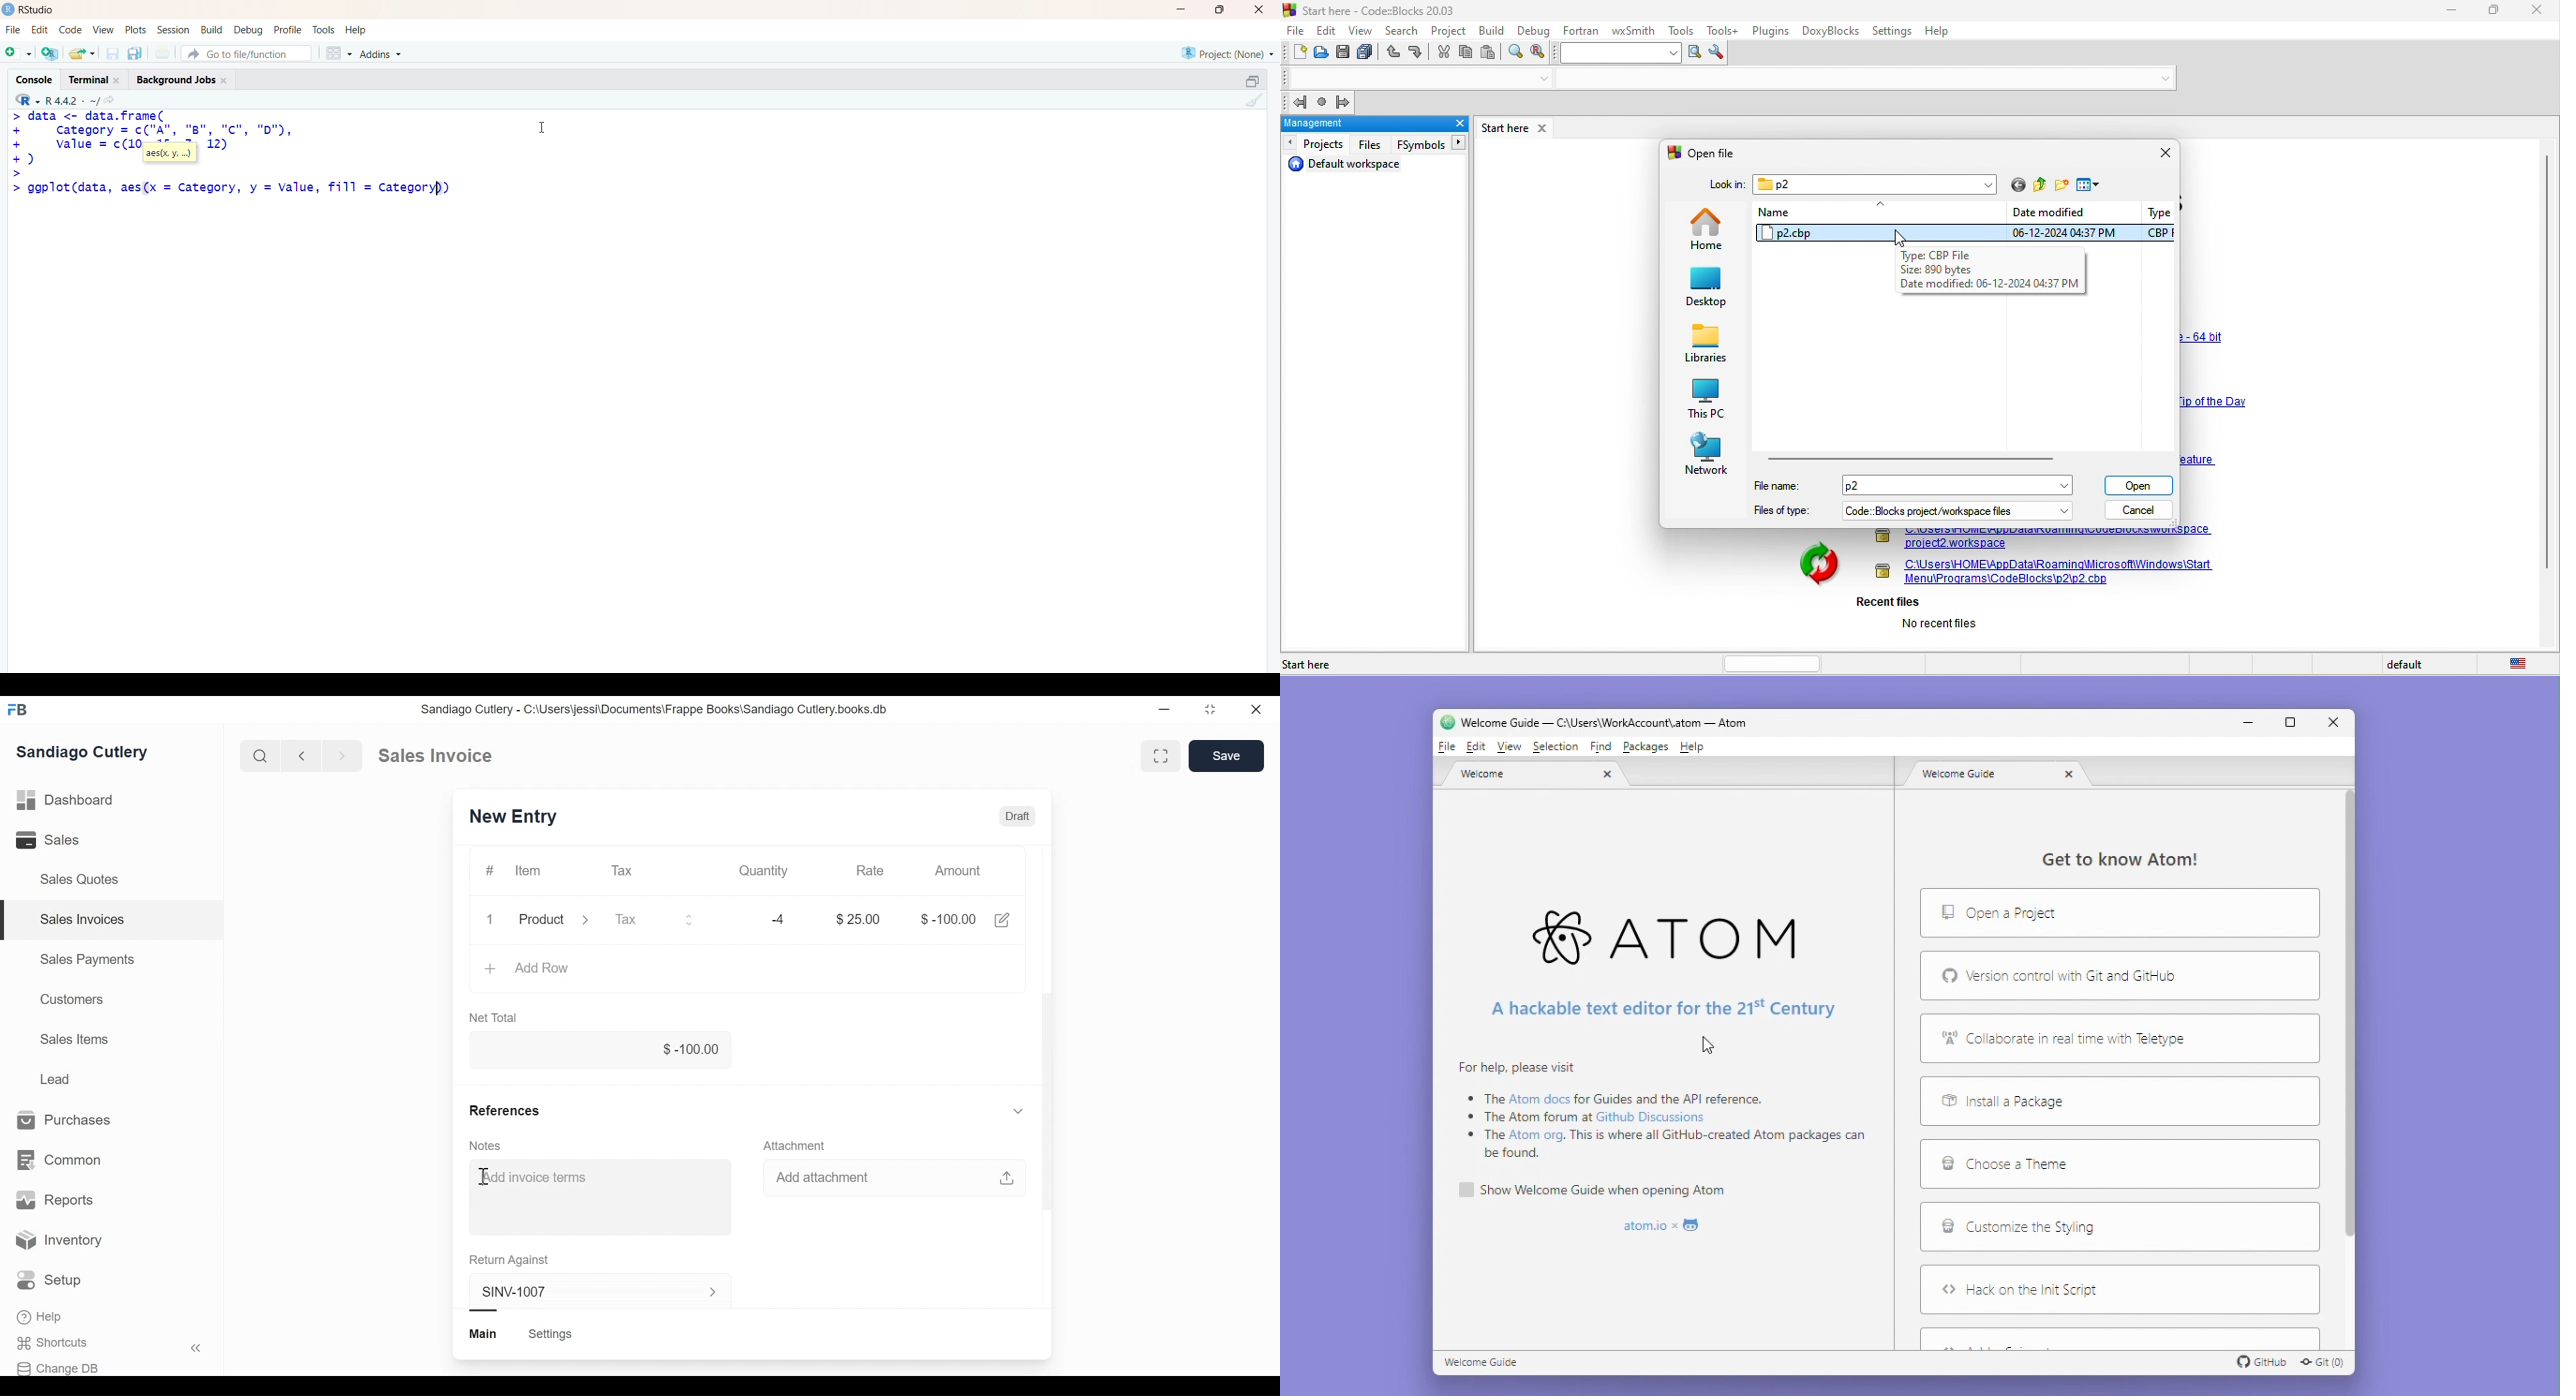  I want to click on Welcome guide, so click(2000, 777).